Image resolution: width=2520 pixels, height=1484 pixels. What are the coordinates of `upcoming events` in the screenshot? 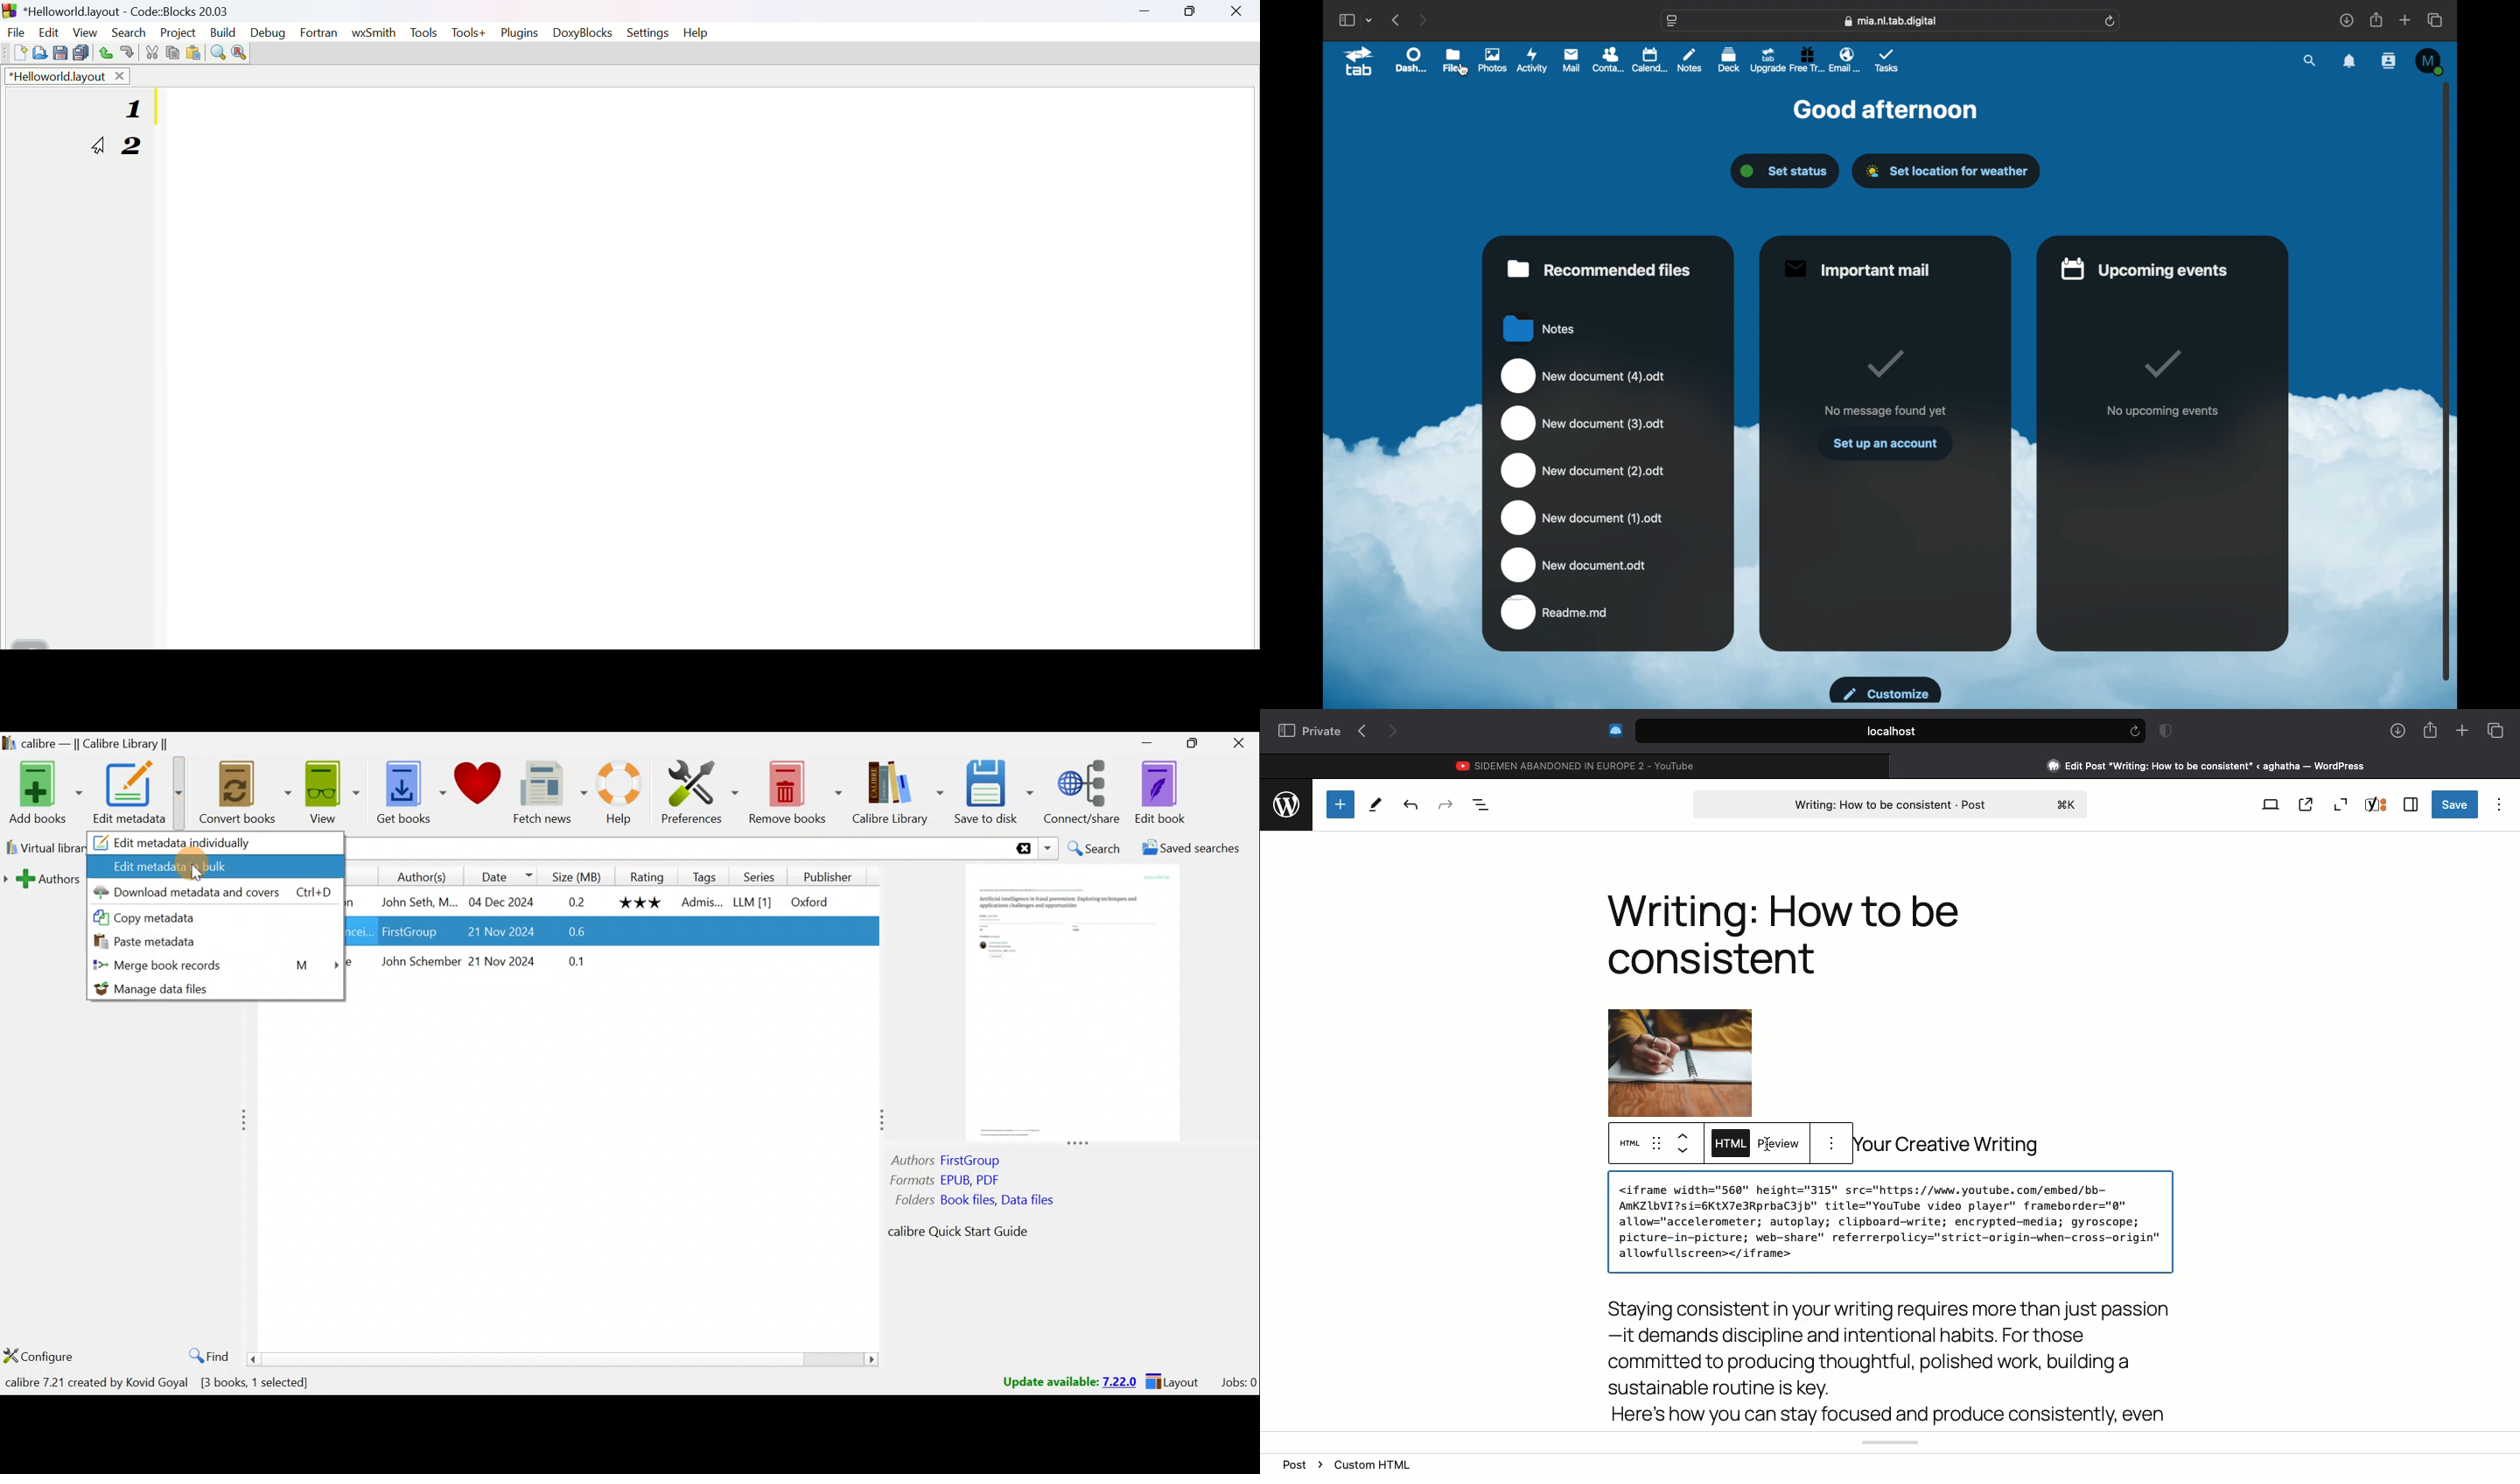 It's located at (2145, 269).